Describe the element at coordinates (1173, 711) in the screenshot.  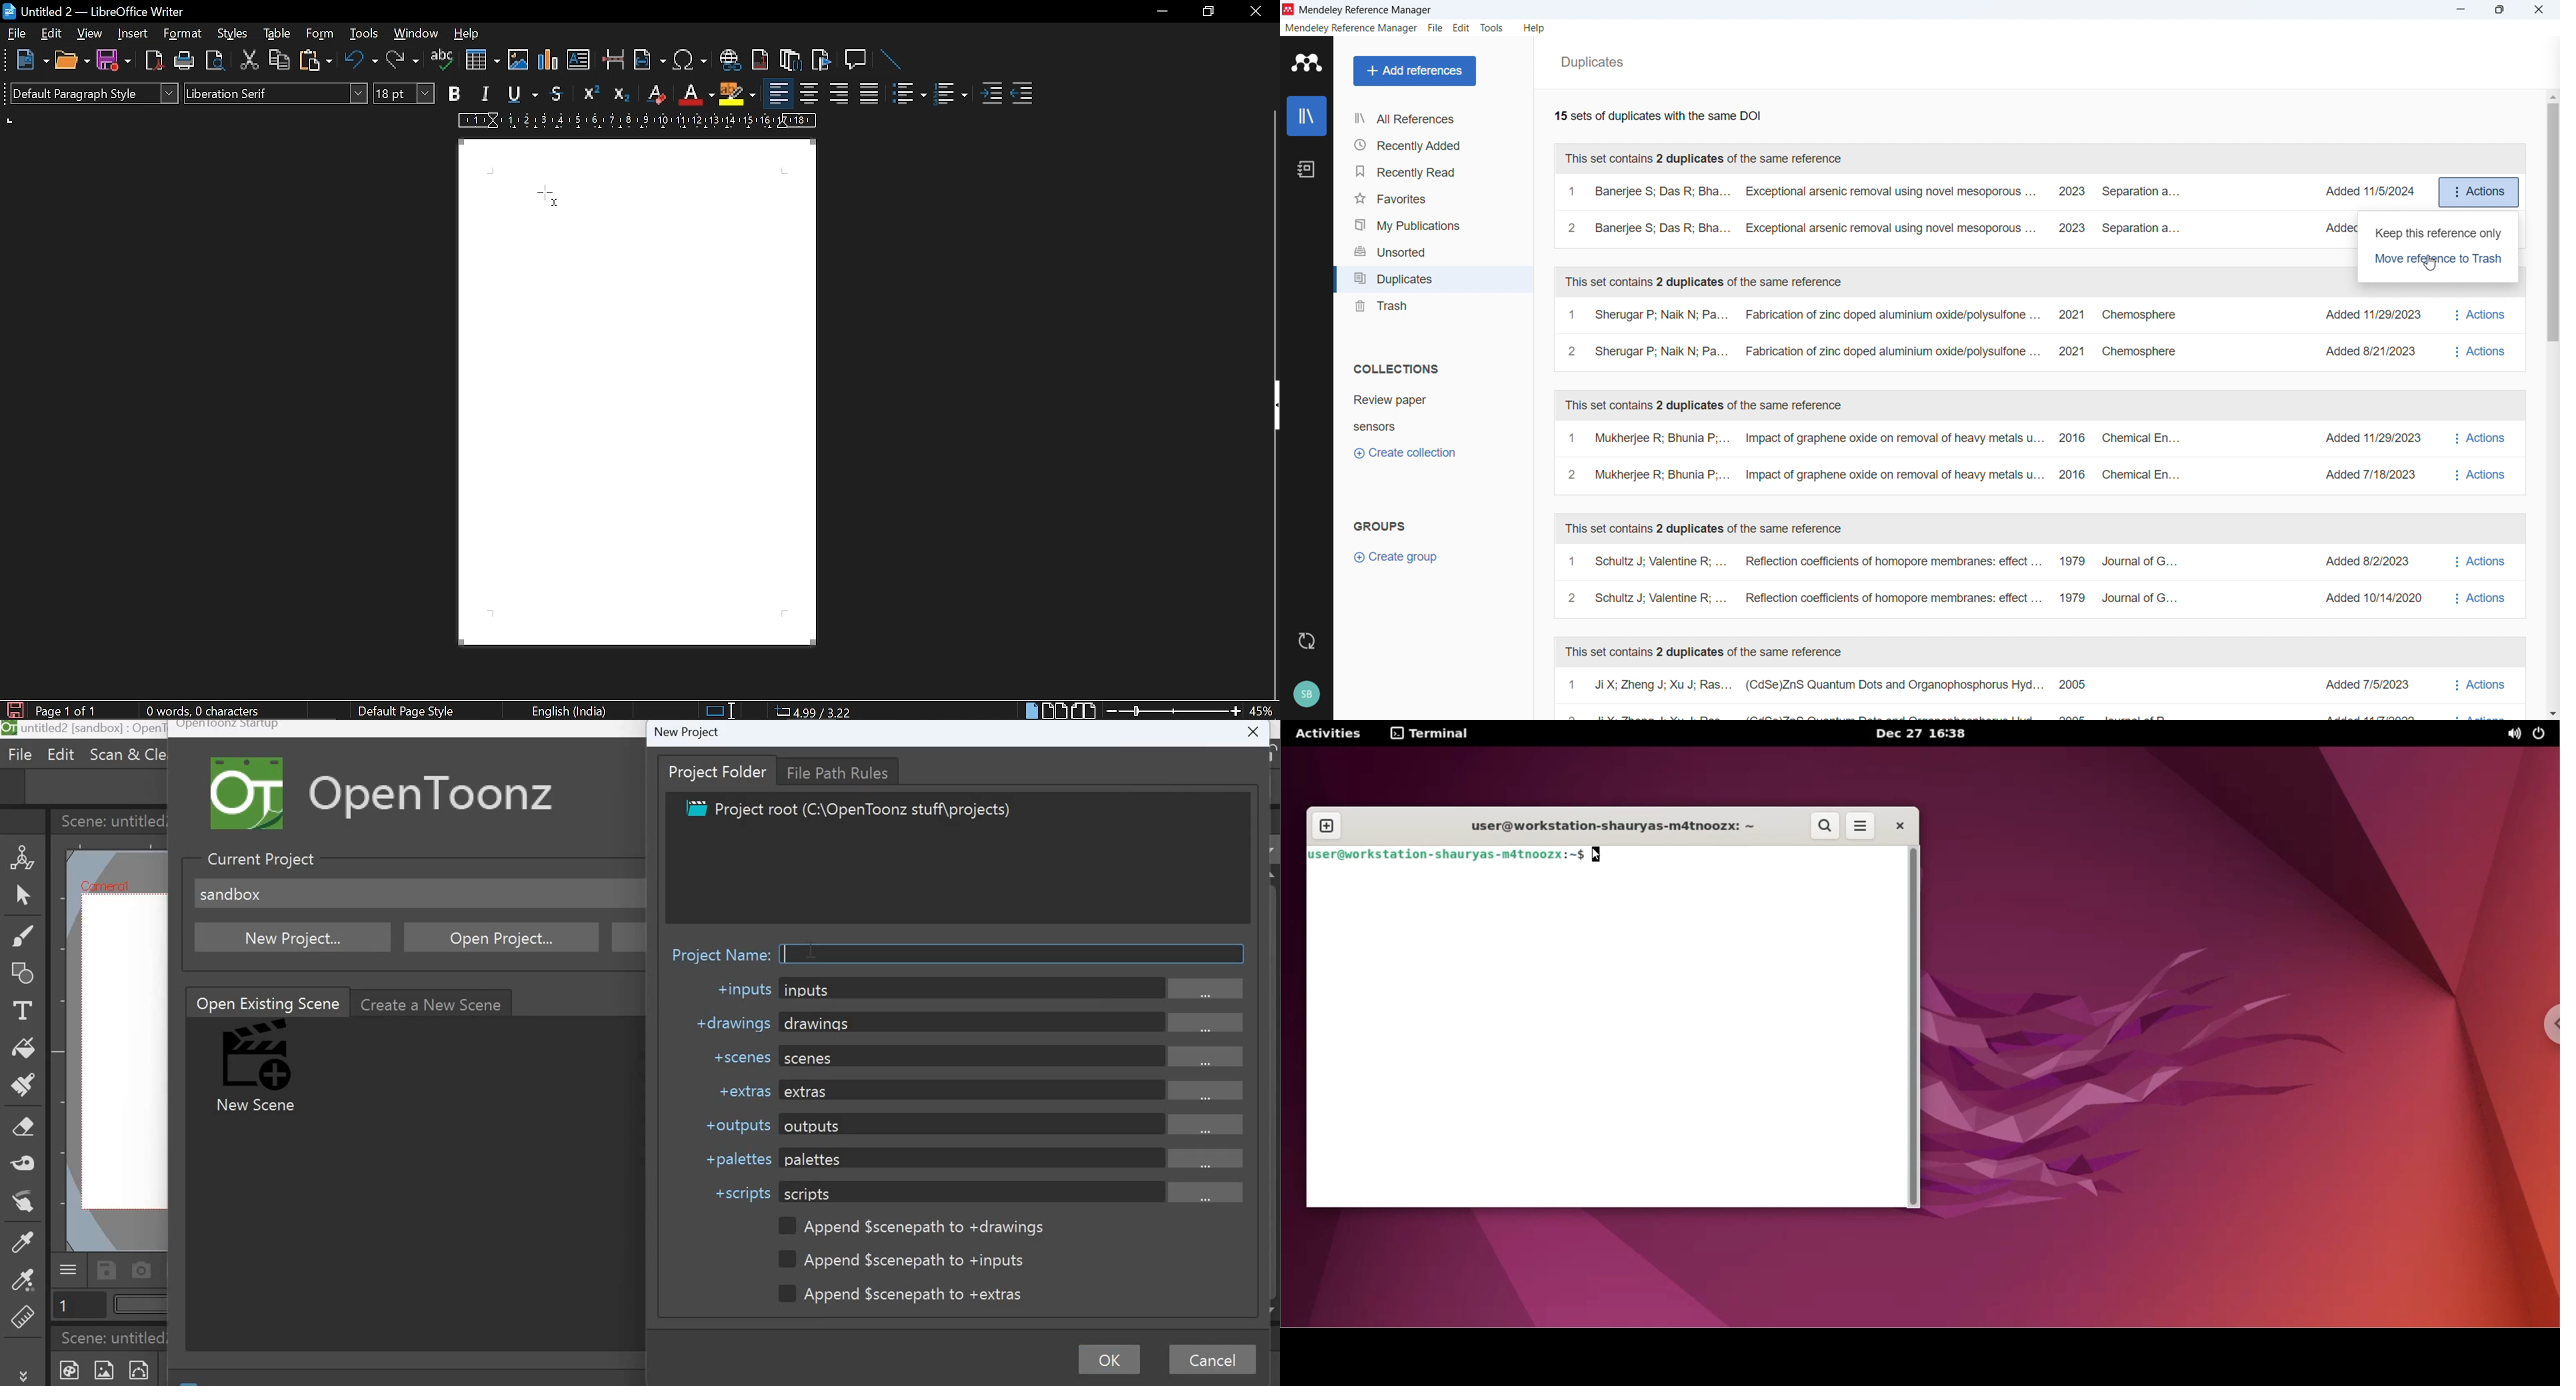
I see `change zoom` at that location.